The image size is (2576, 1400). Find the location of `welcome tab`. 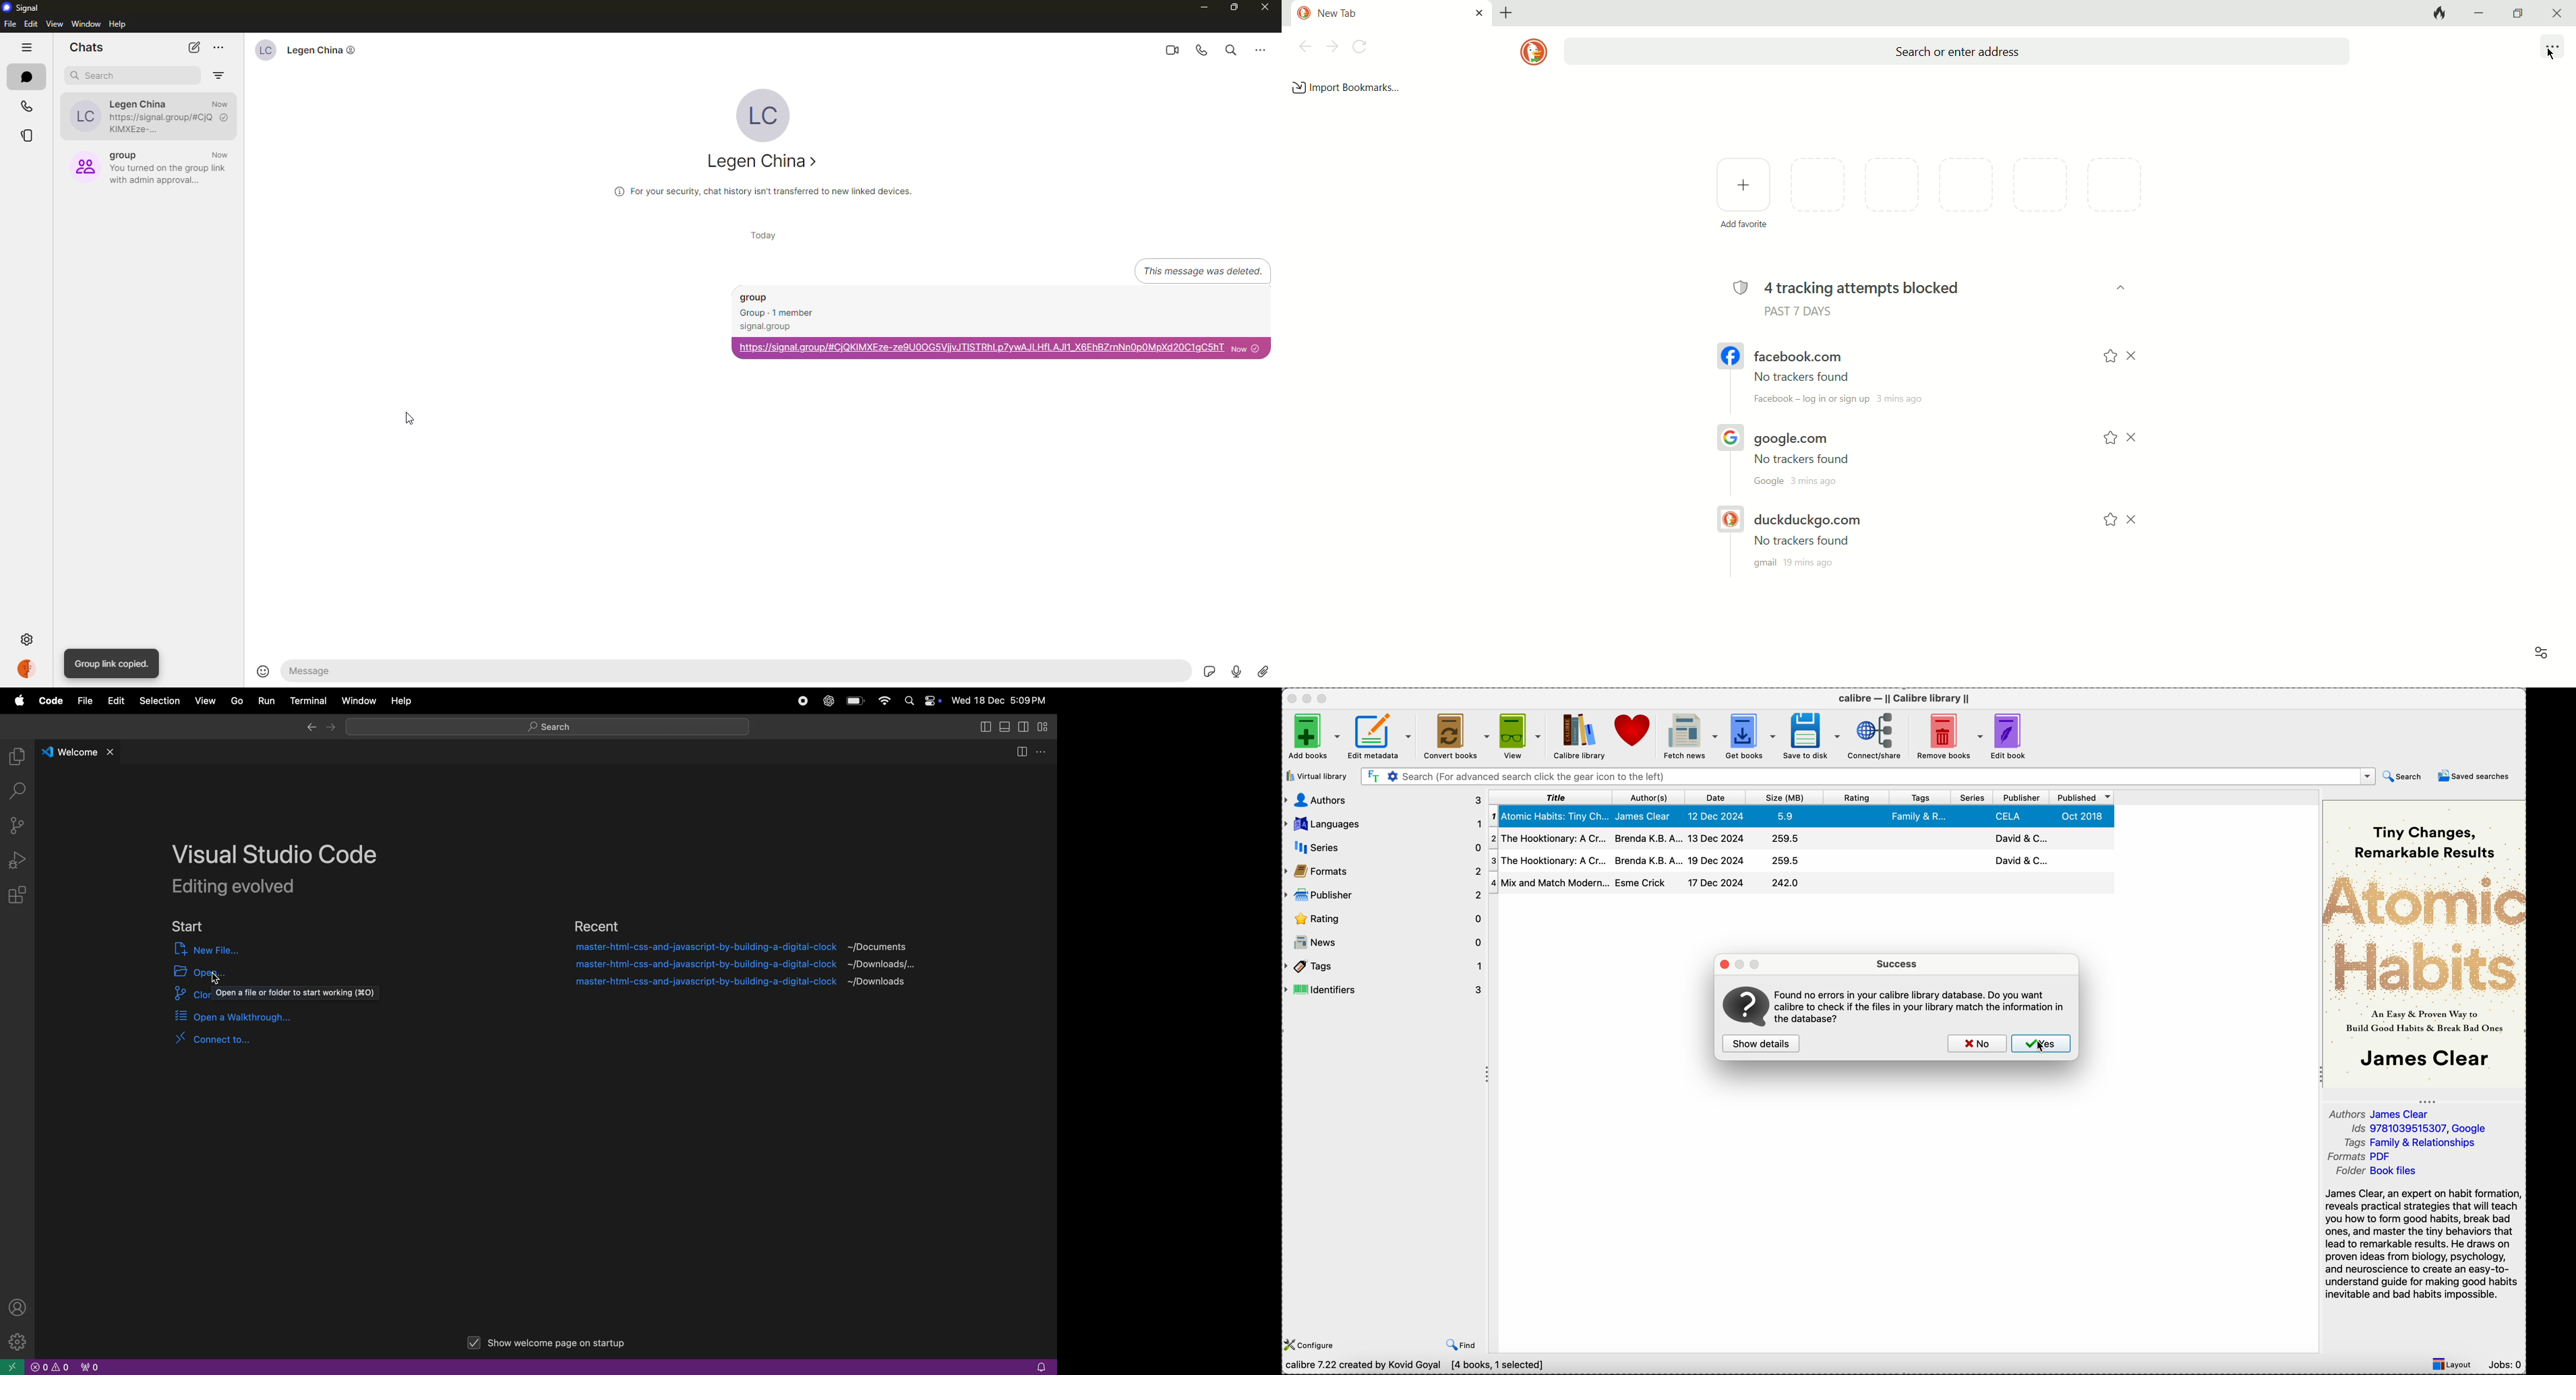

welcome tab is located at coordinates (79, 750).